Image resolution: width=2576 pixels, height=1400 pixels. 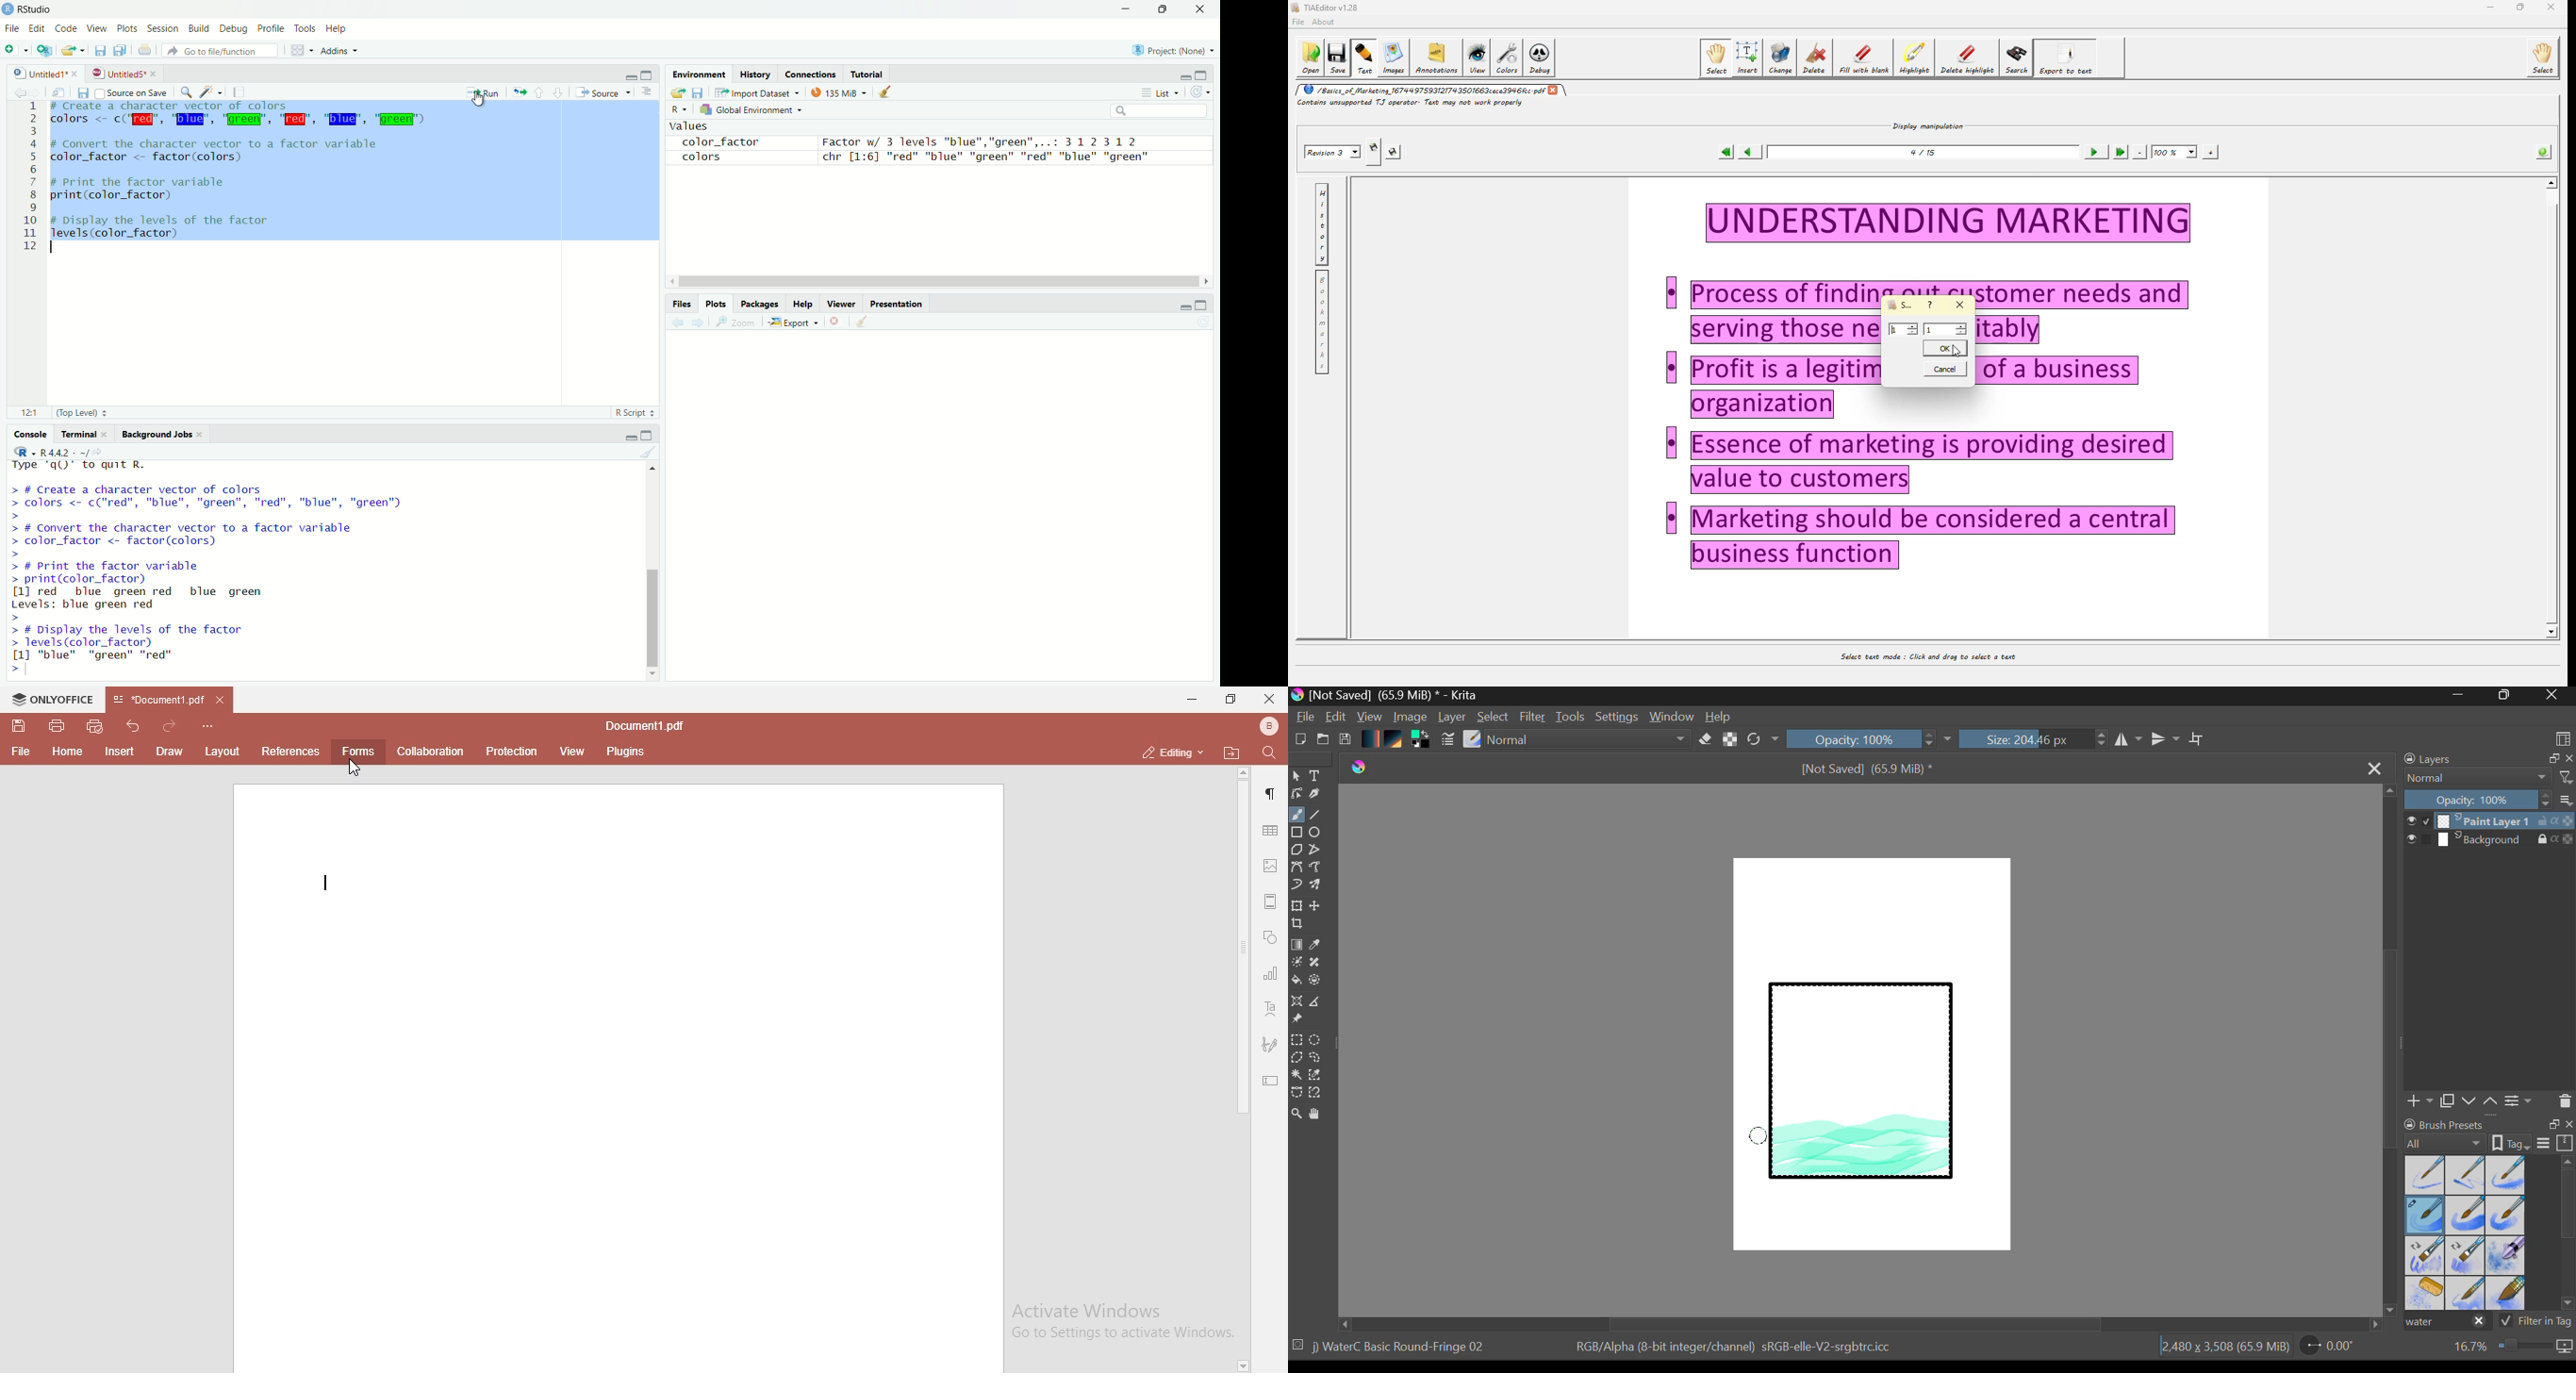 I want to click on close, so click(x=1203, y=8).